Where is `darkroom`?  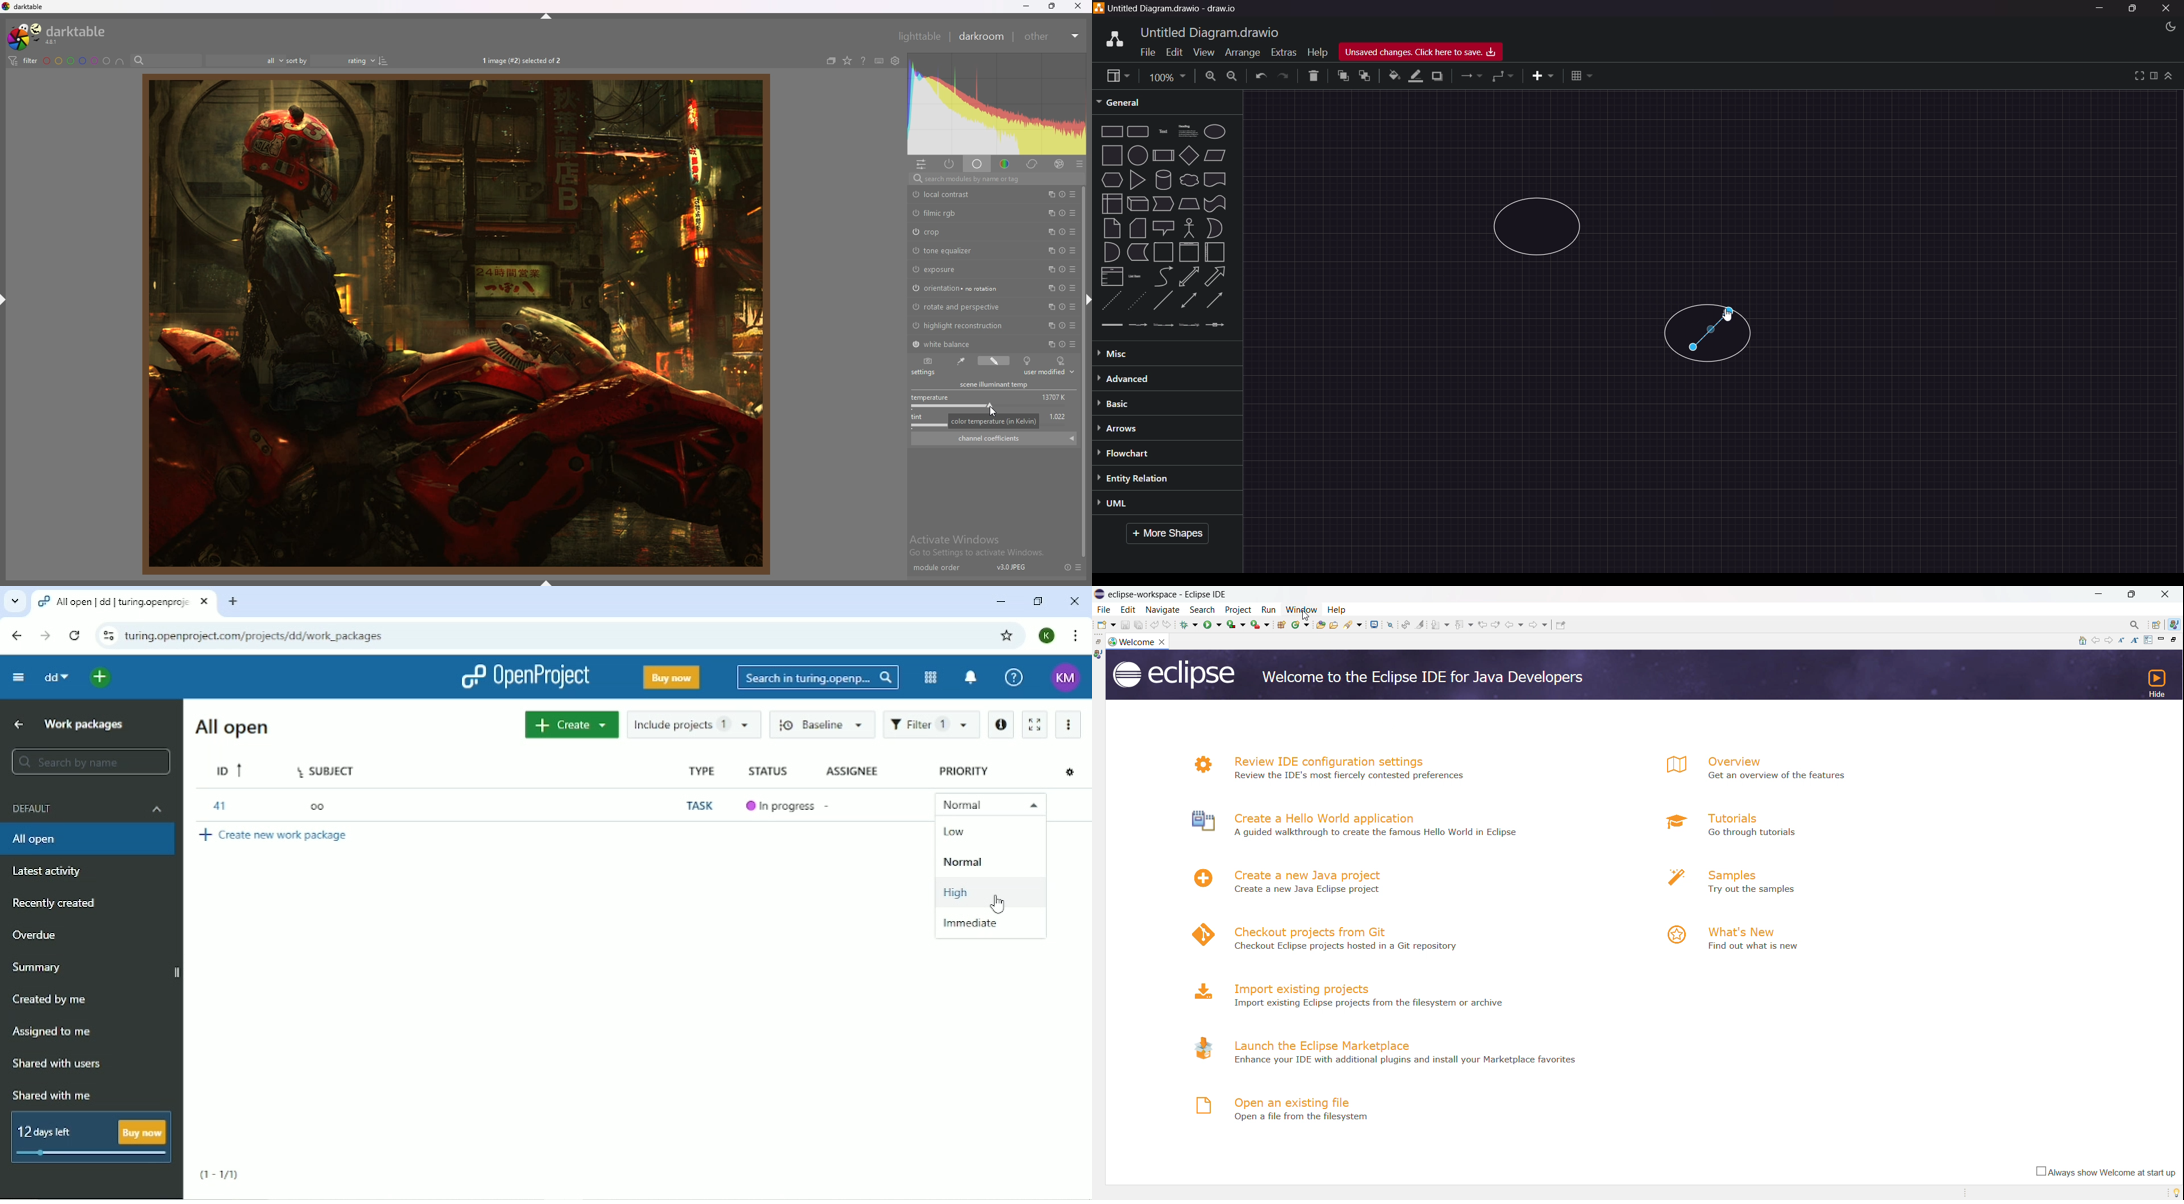 darkroom is located at coordinates (982, 36).